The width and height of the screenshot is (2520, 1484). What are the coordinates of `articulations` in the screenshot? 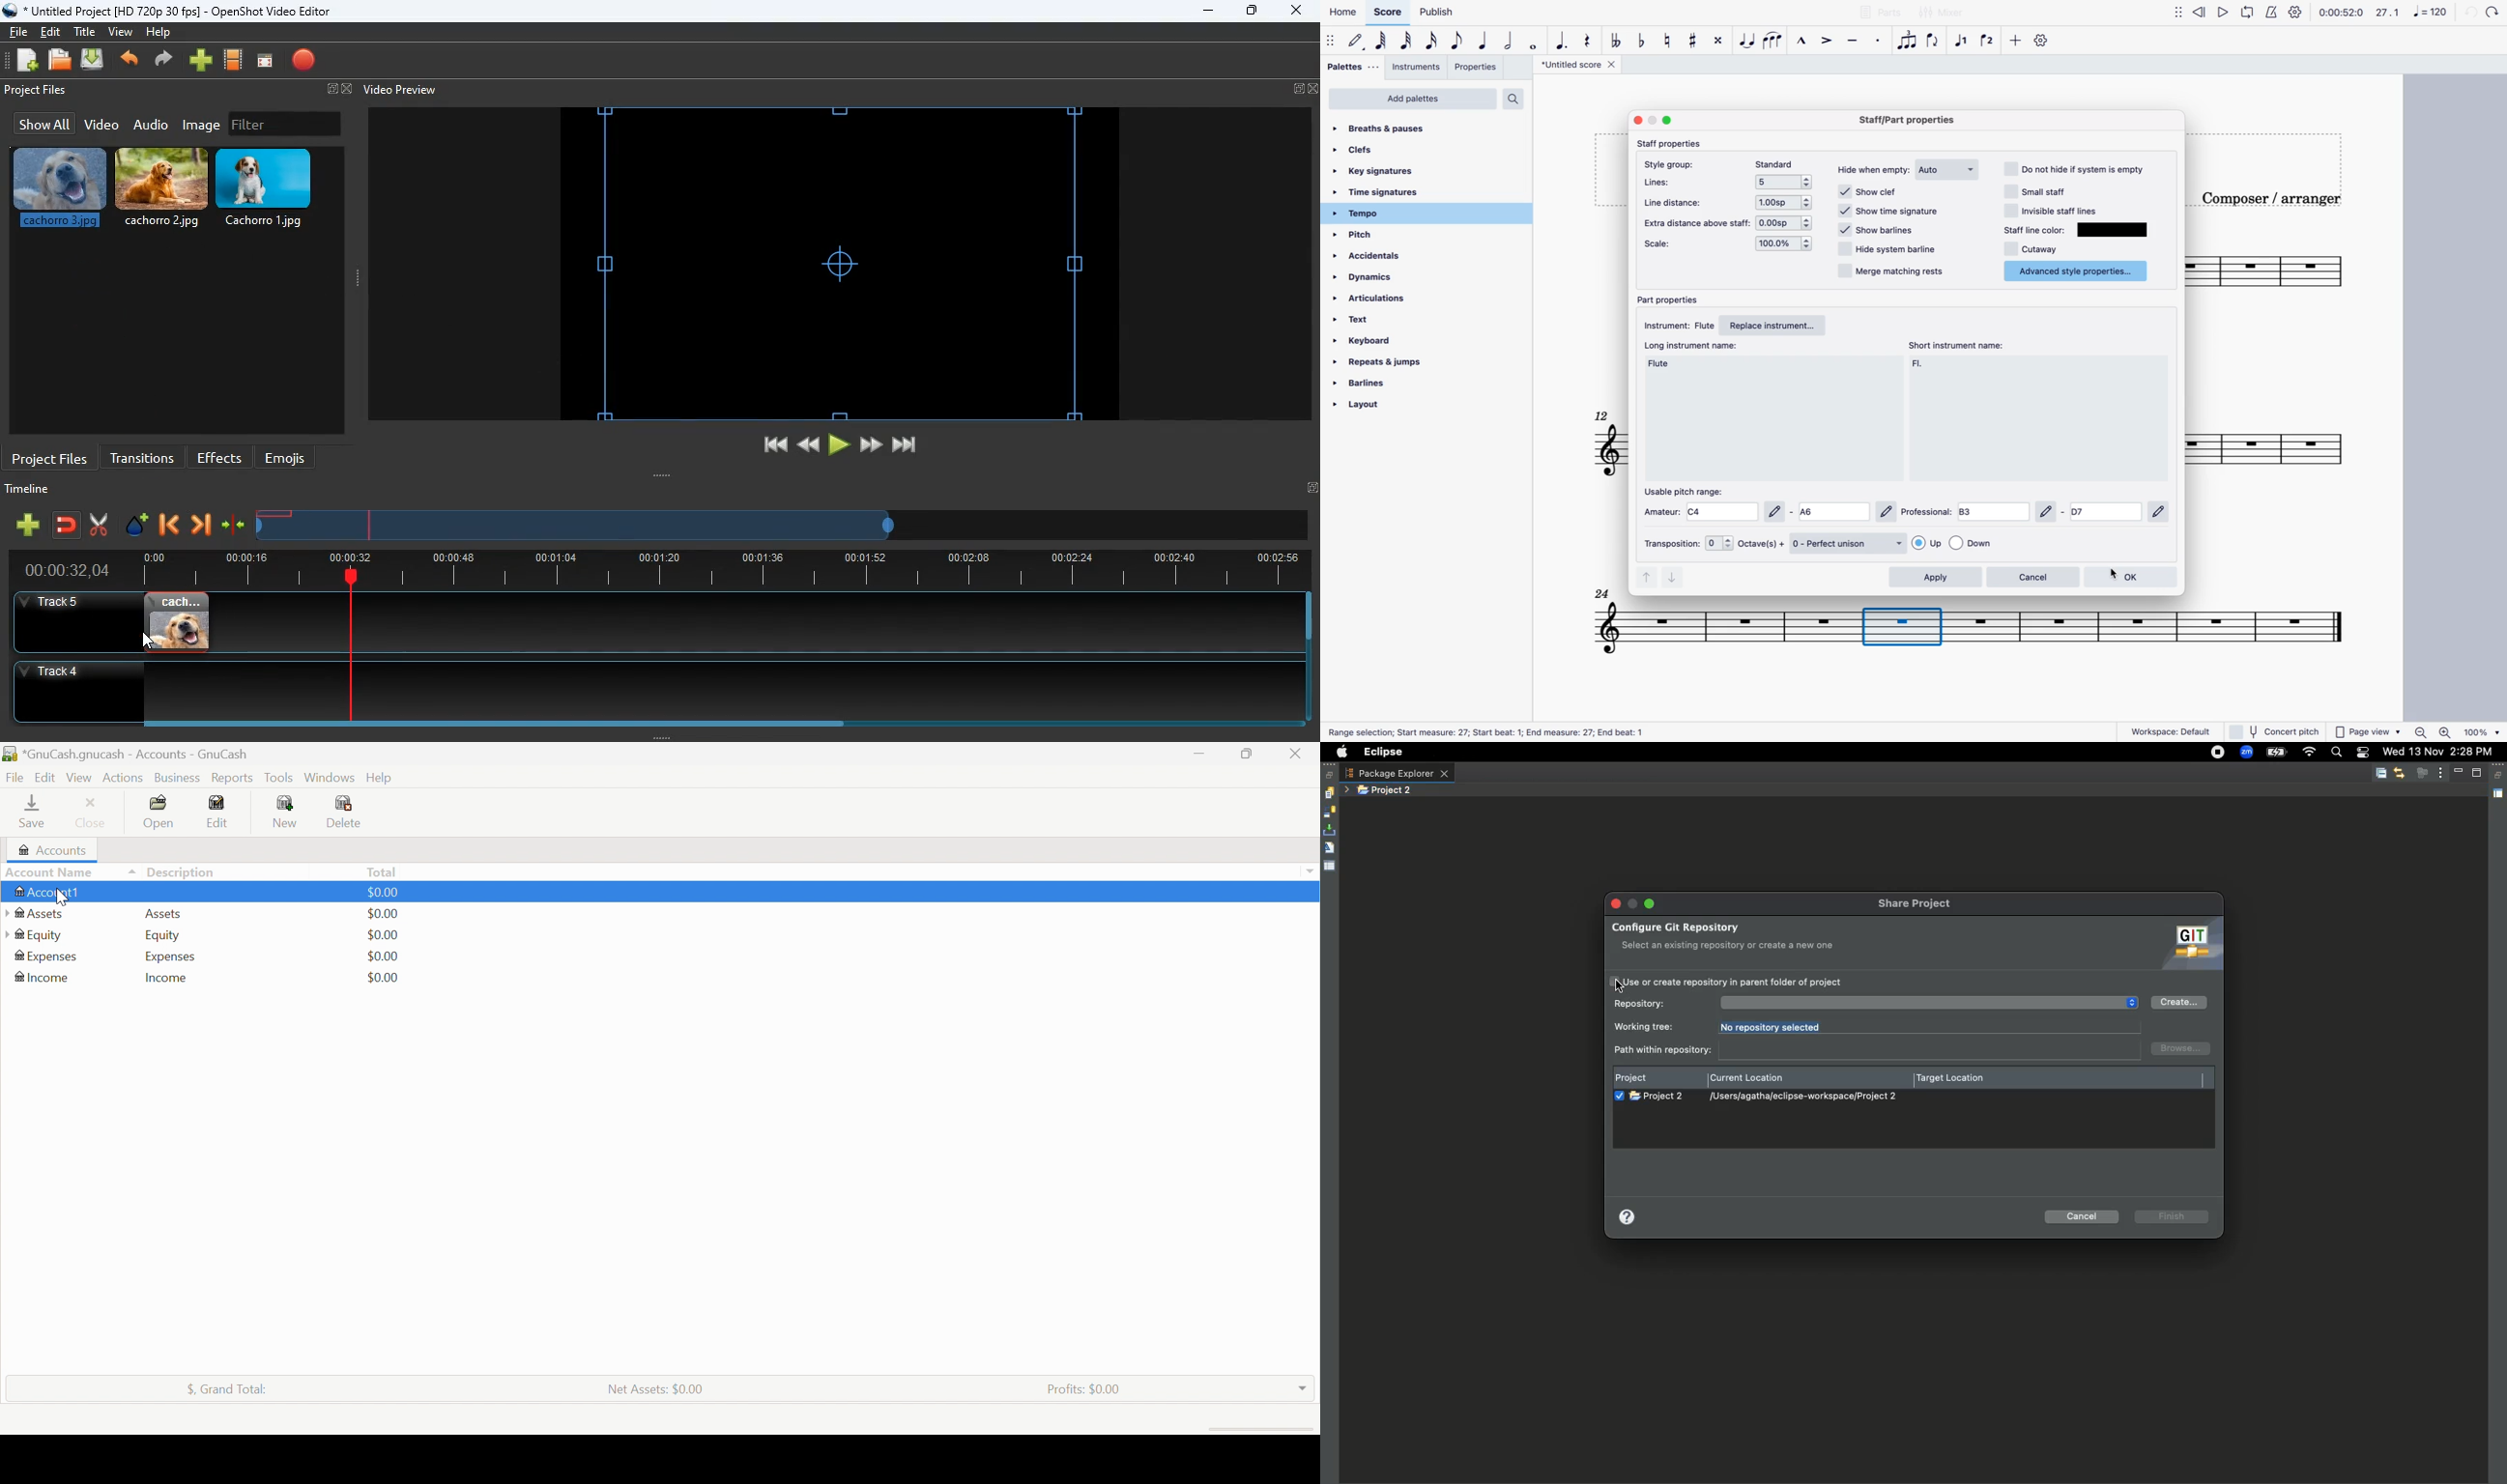 It's located at (1387, 299).